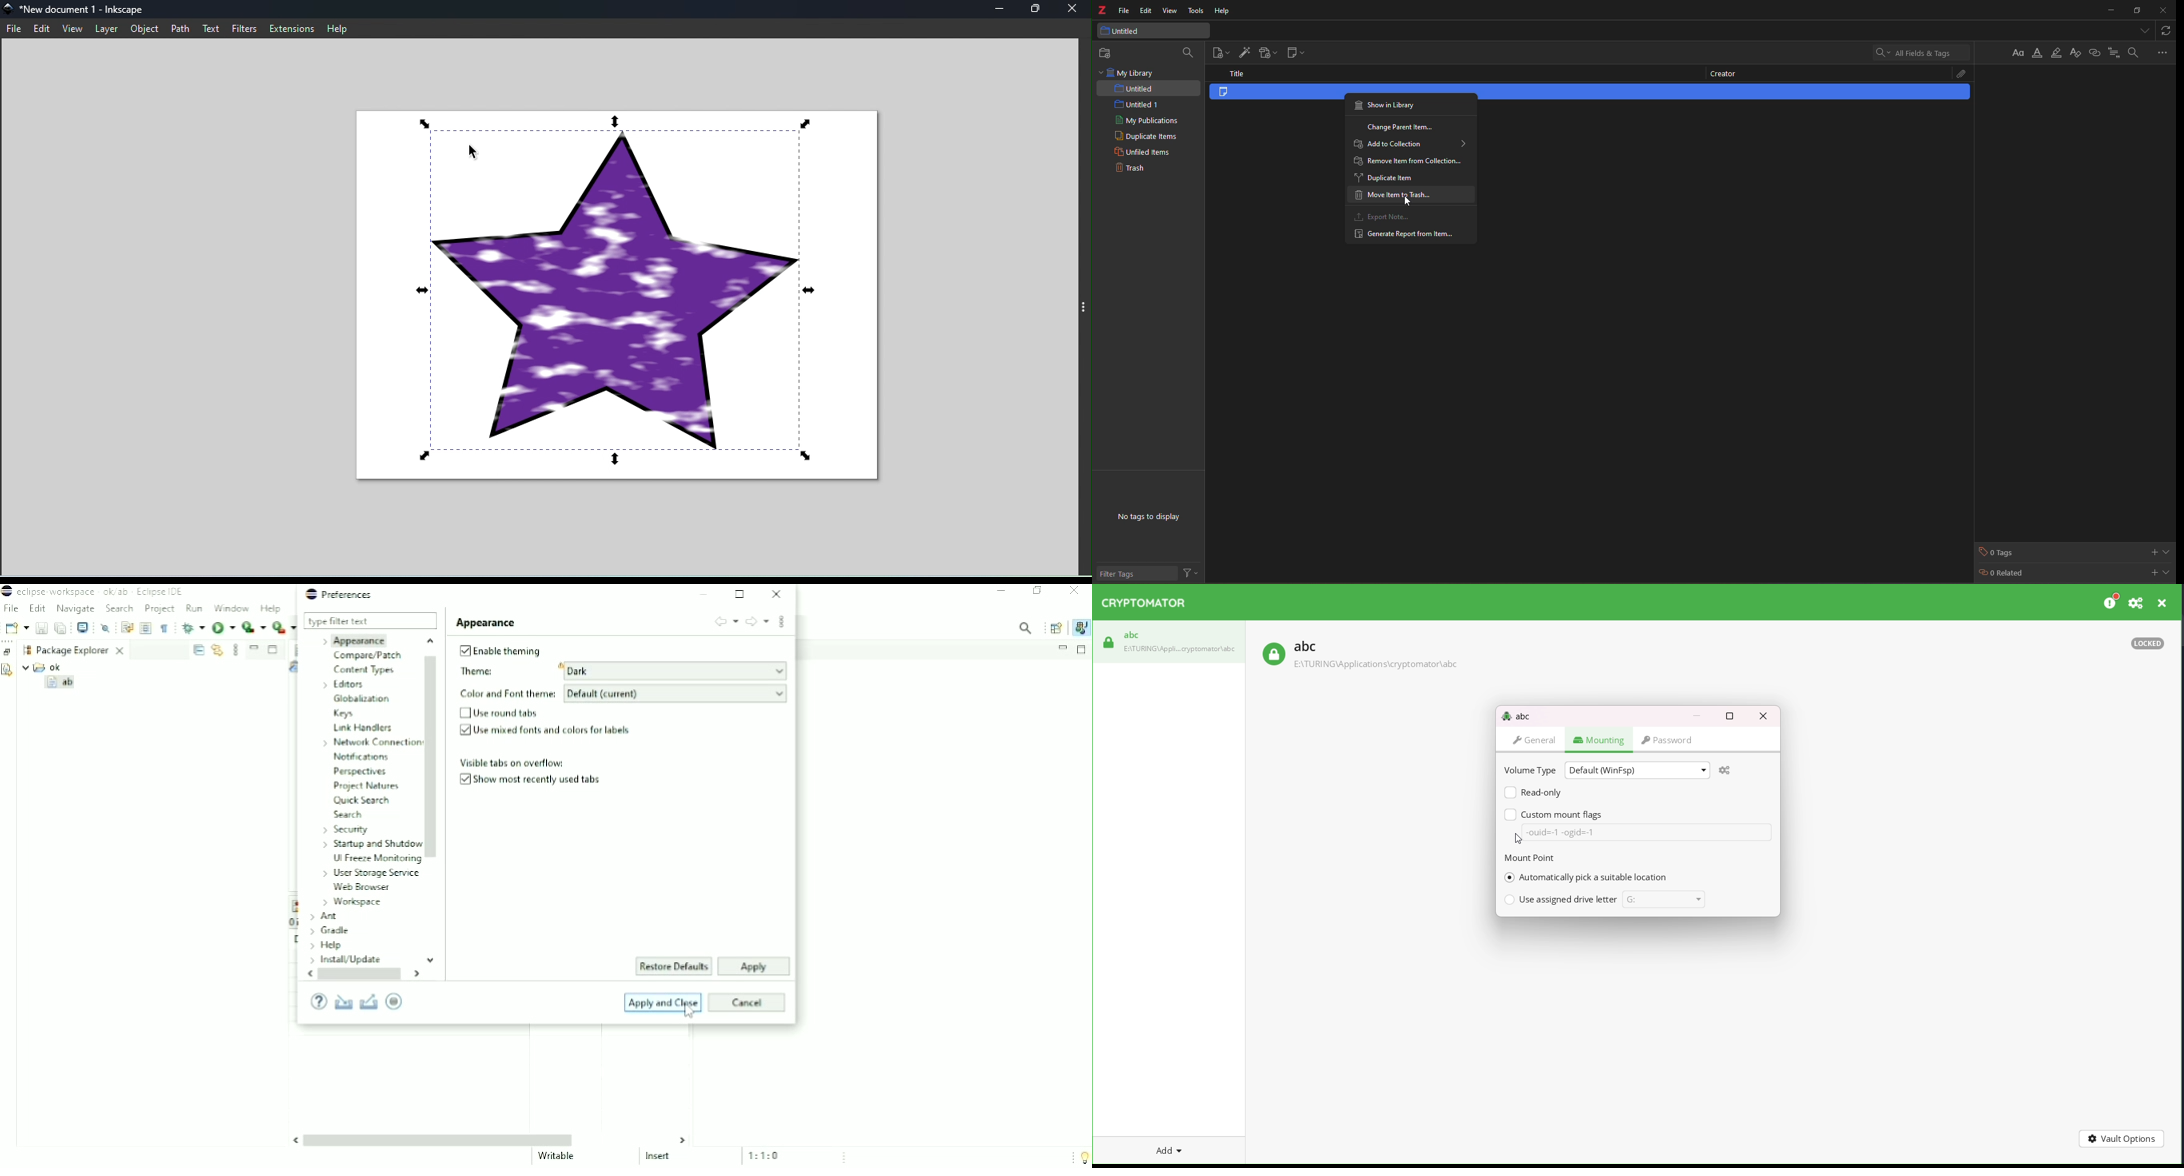 The image size is (2184, 1176). Describe the element at coordinates (1035, 10) in the screenshot. I see `maximize` at that location.